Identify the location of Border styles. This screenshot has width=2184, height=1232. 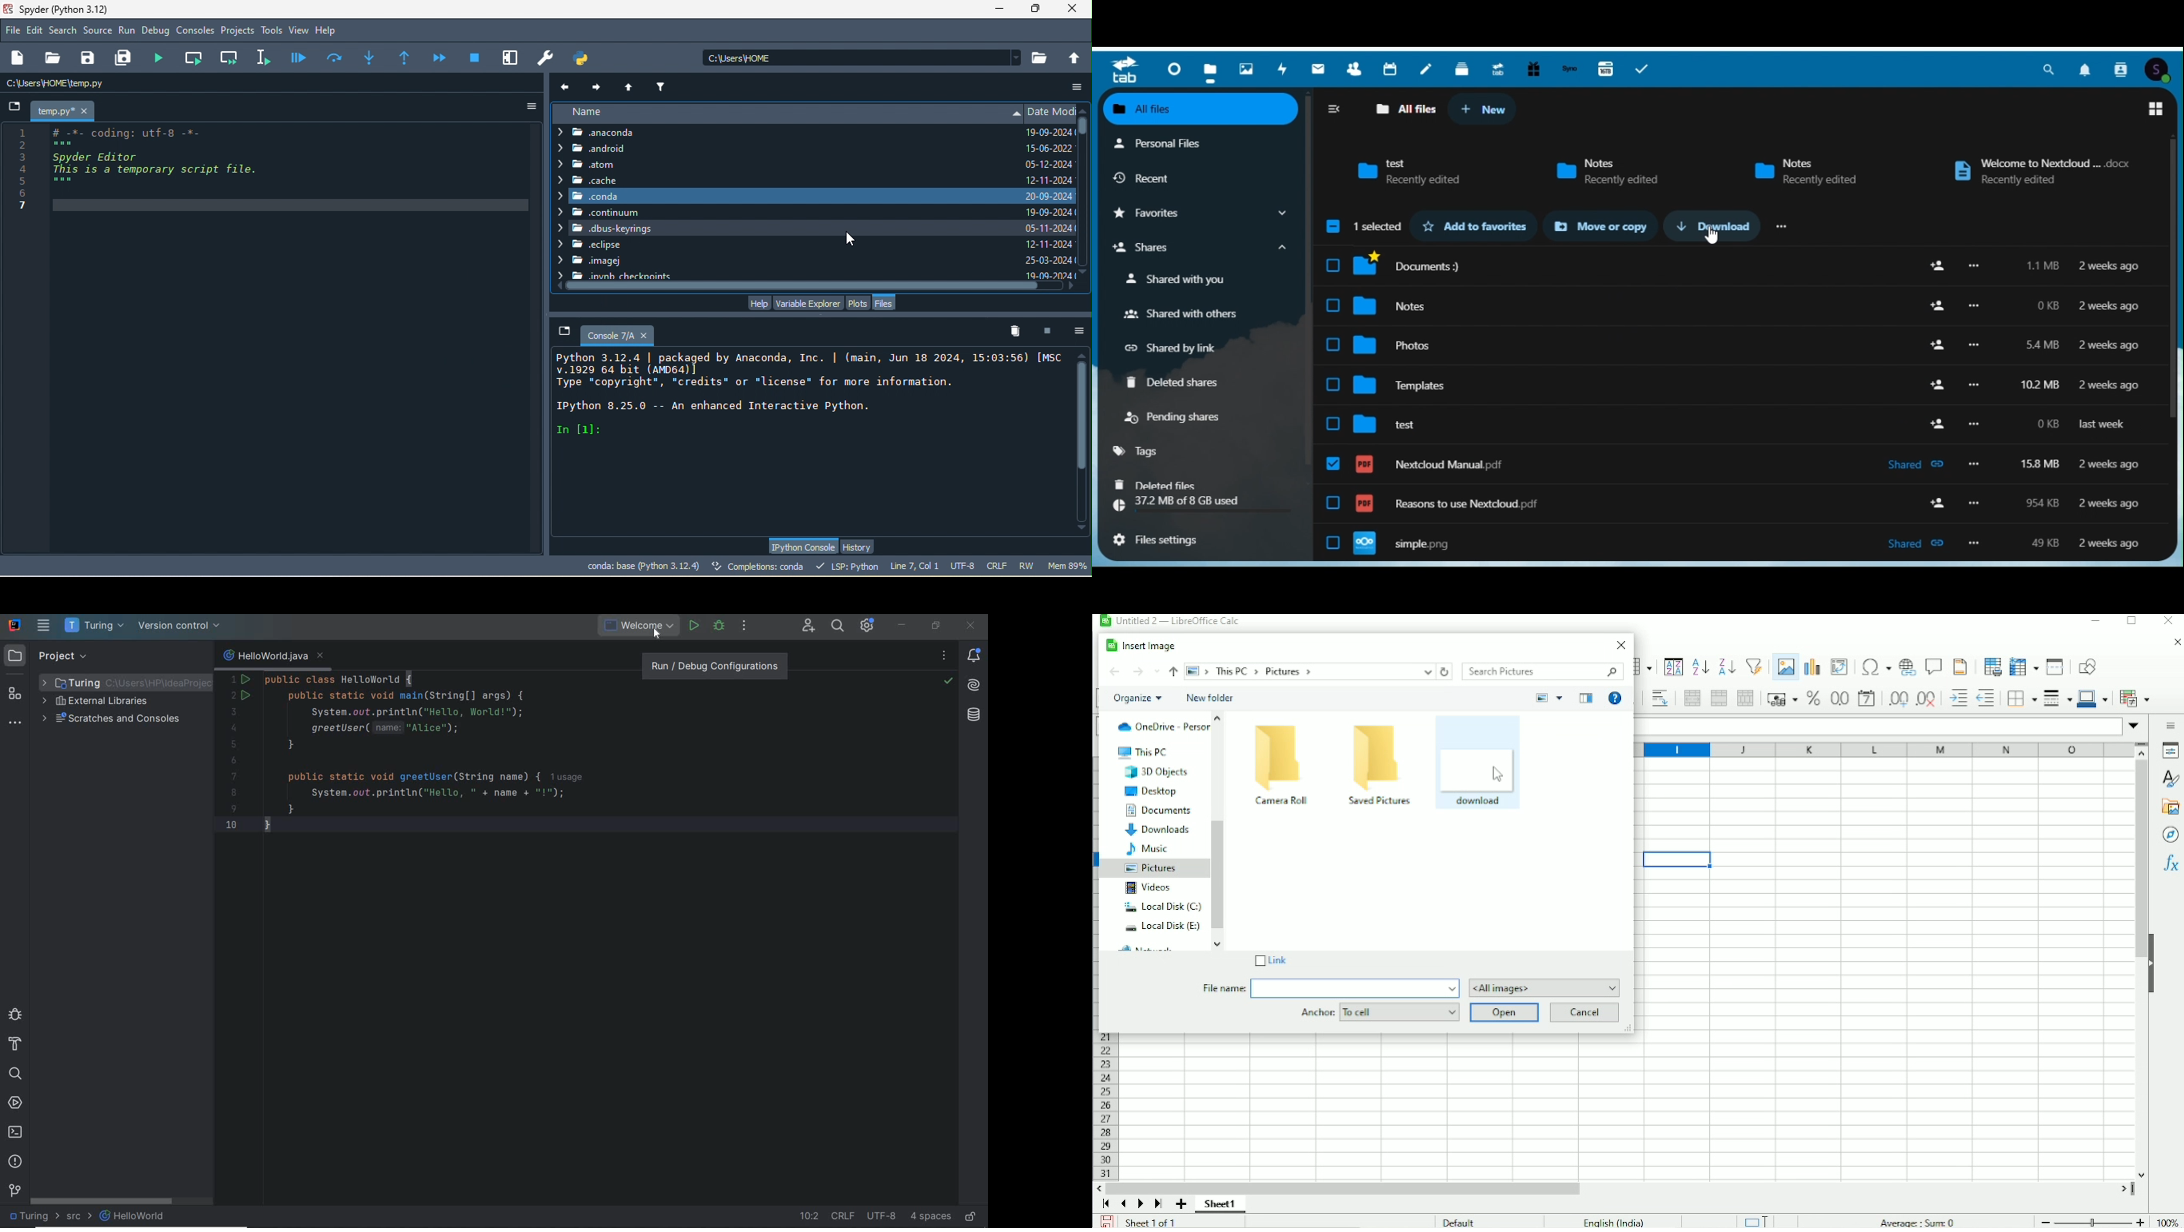
(2057, 700).